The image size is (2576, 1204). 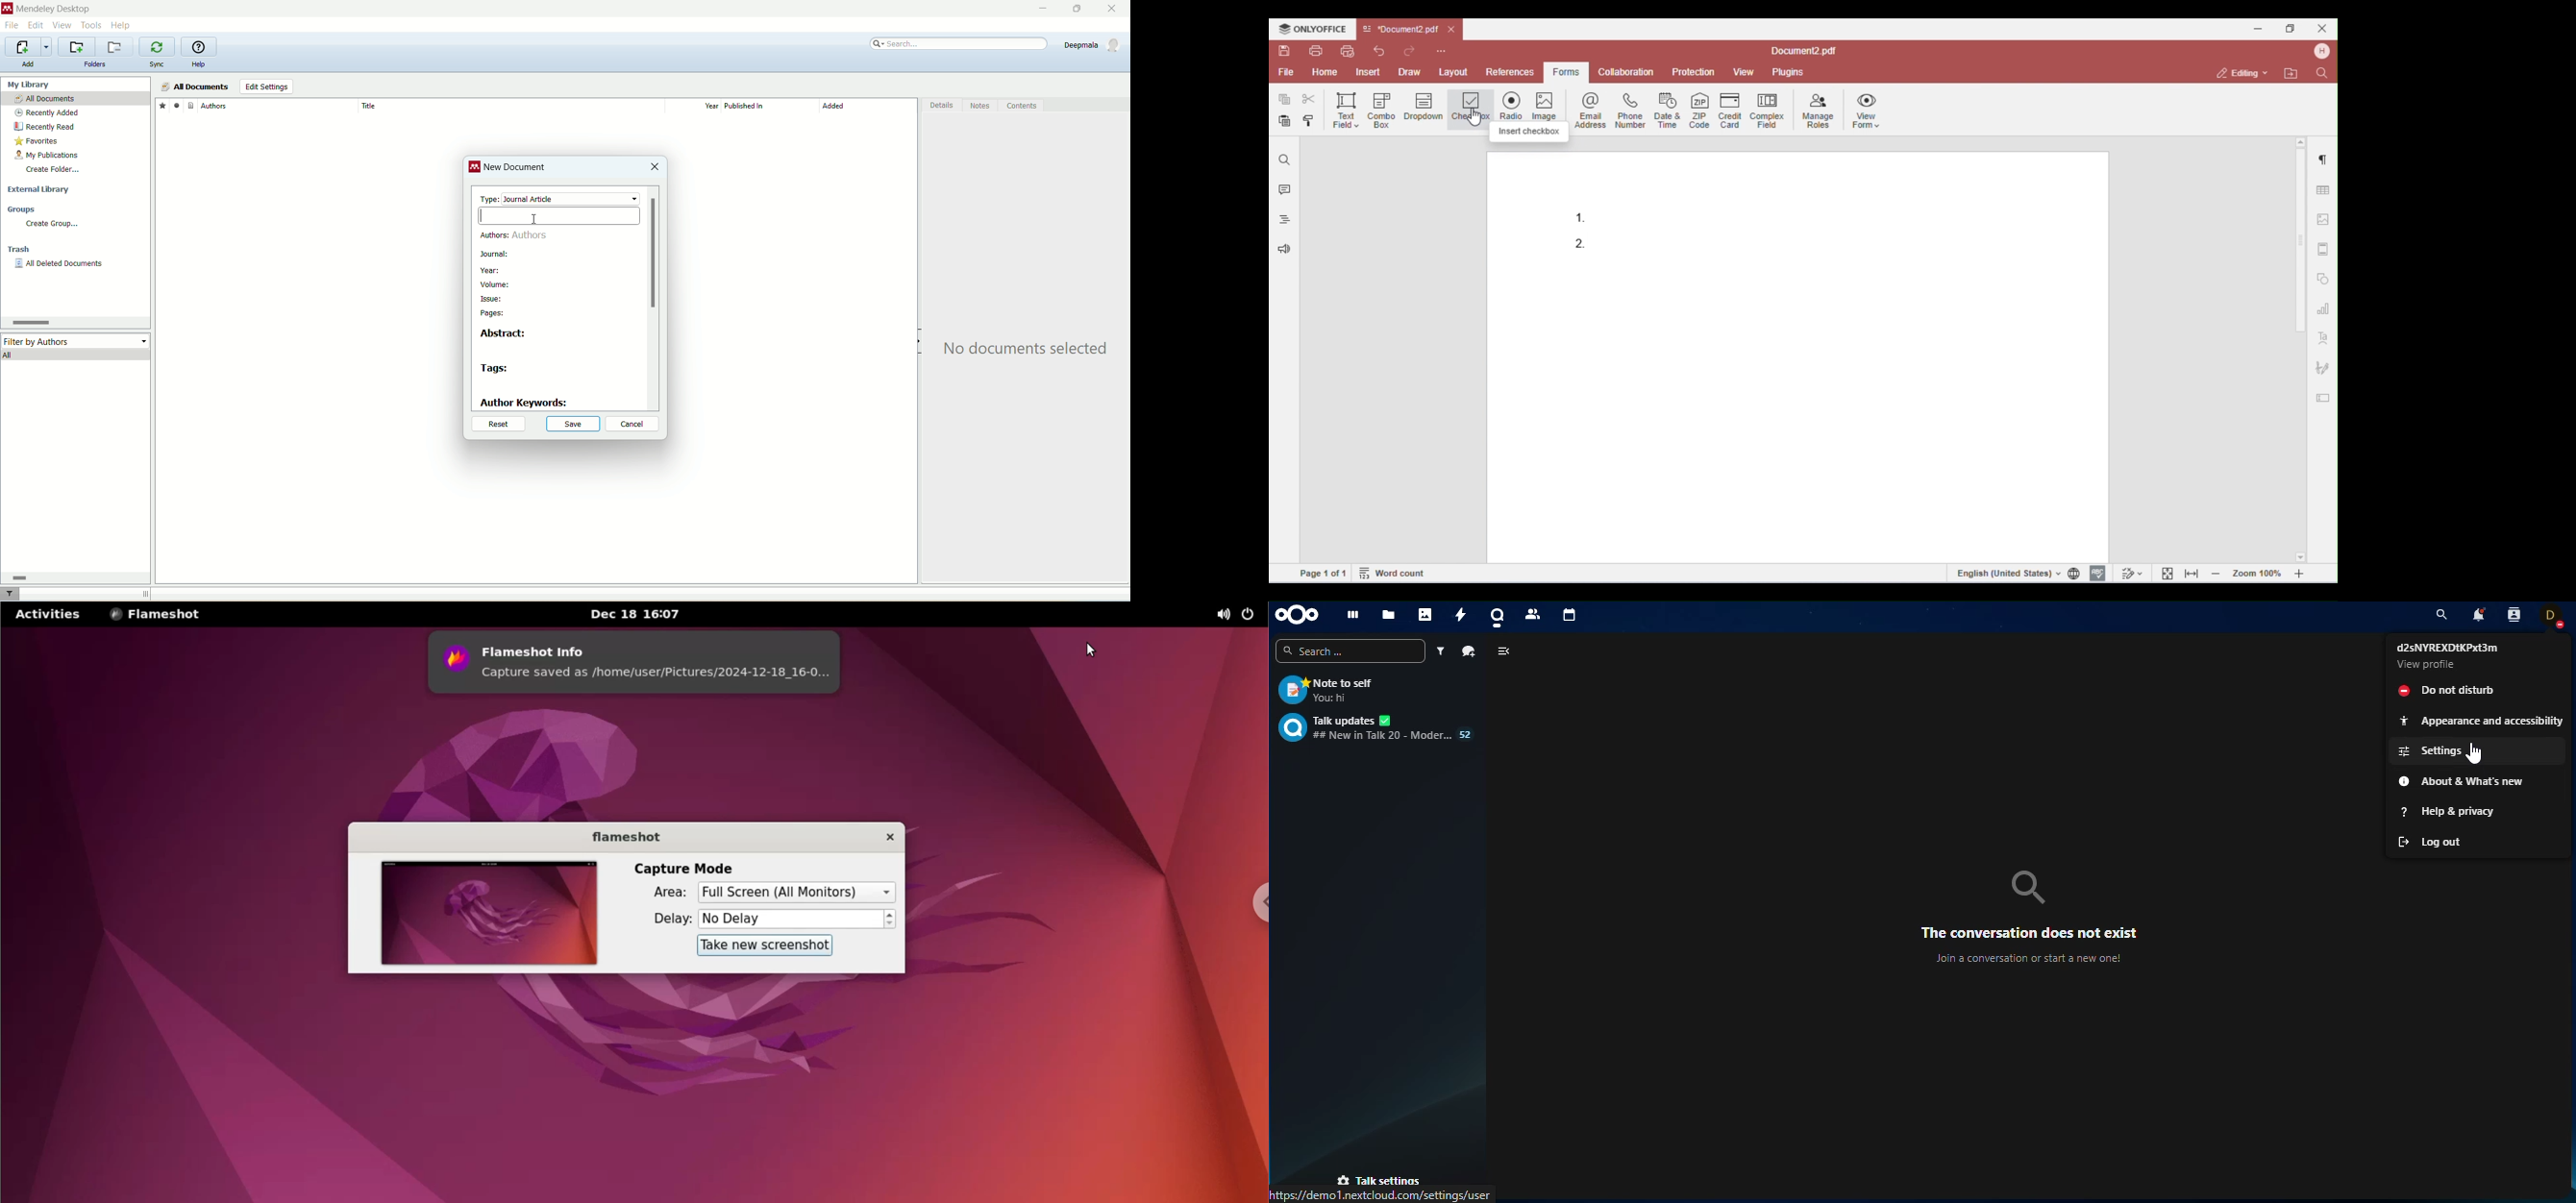 What do you see at coordinates (200, 47) in the screenshot?
I see `online help guide for mendeley` at bounding box center [200, 47].